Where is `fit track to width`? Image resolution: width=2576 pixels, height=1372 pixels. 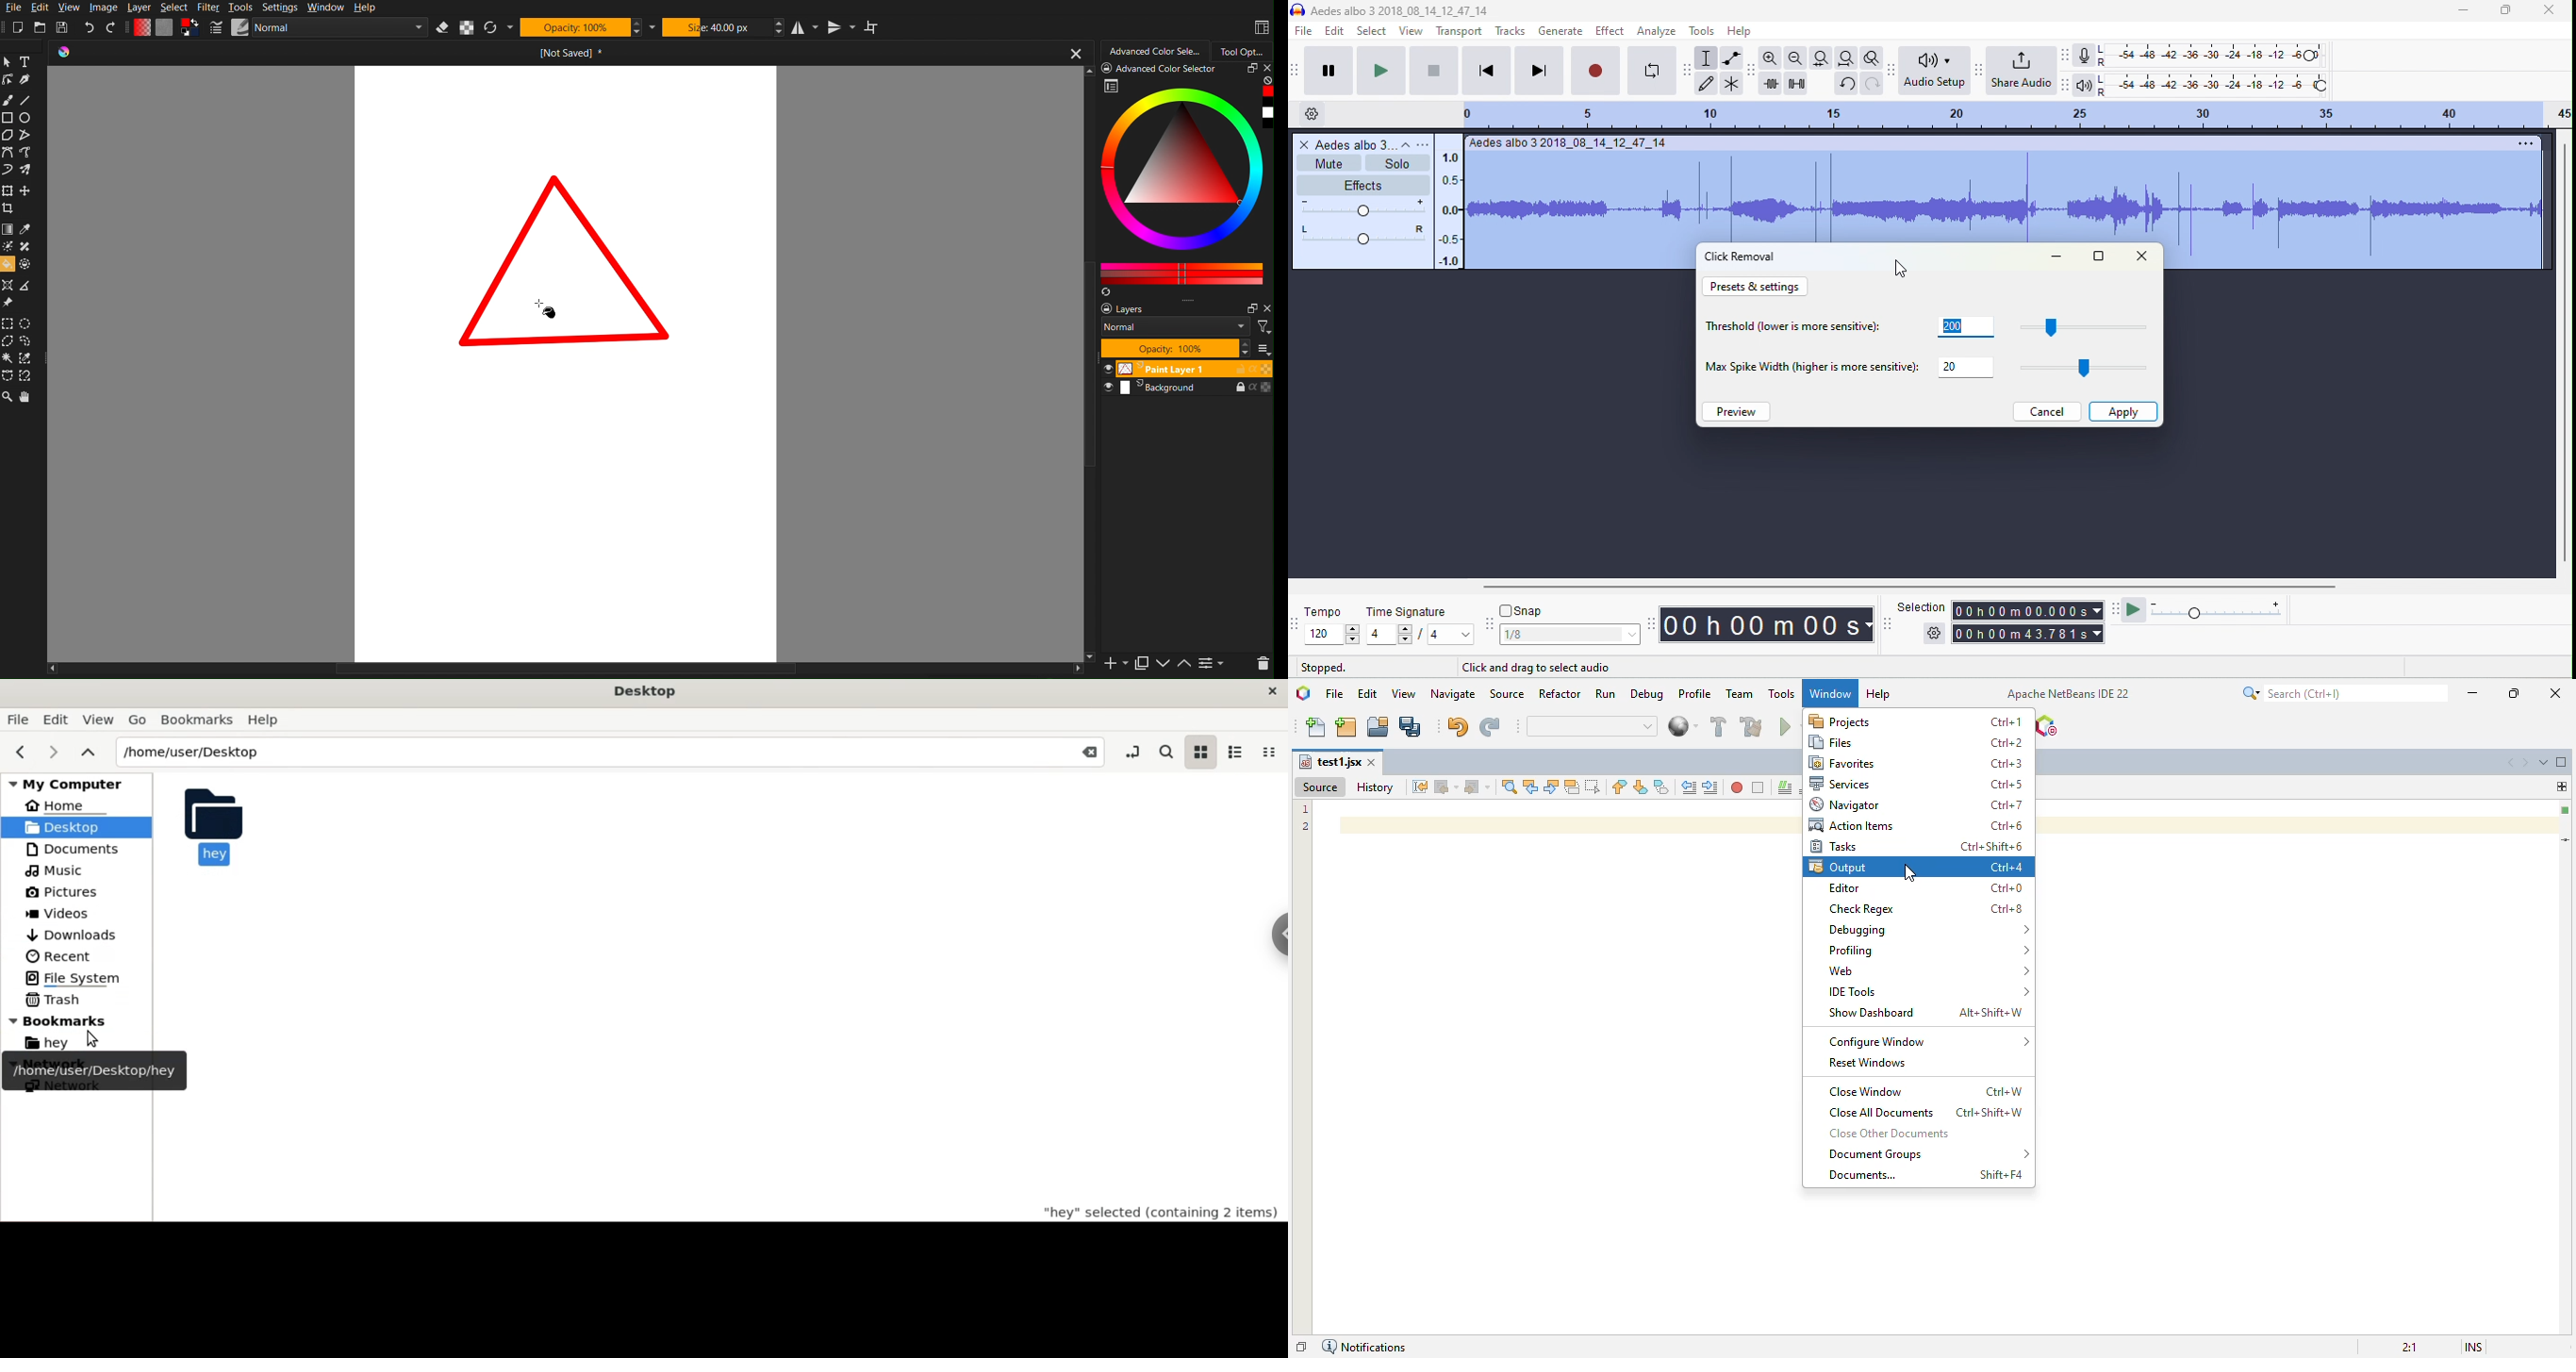 fit track to width is located at coordinates (1820, 57).